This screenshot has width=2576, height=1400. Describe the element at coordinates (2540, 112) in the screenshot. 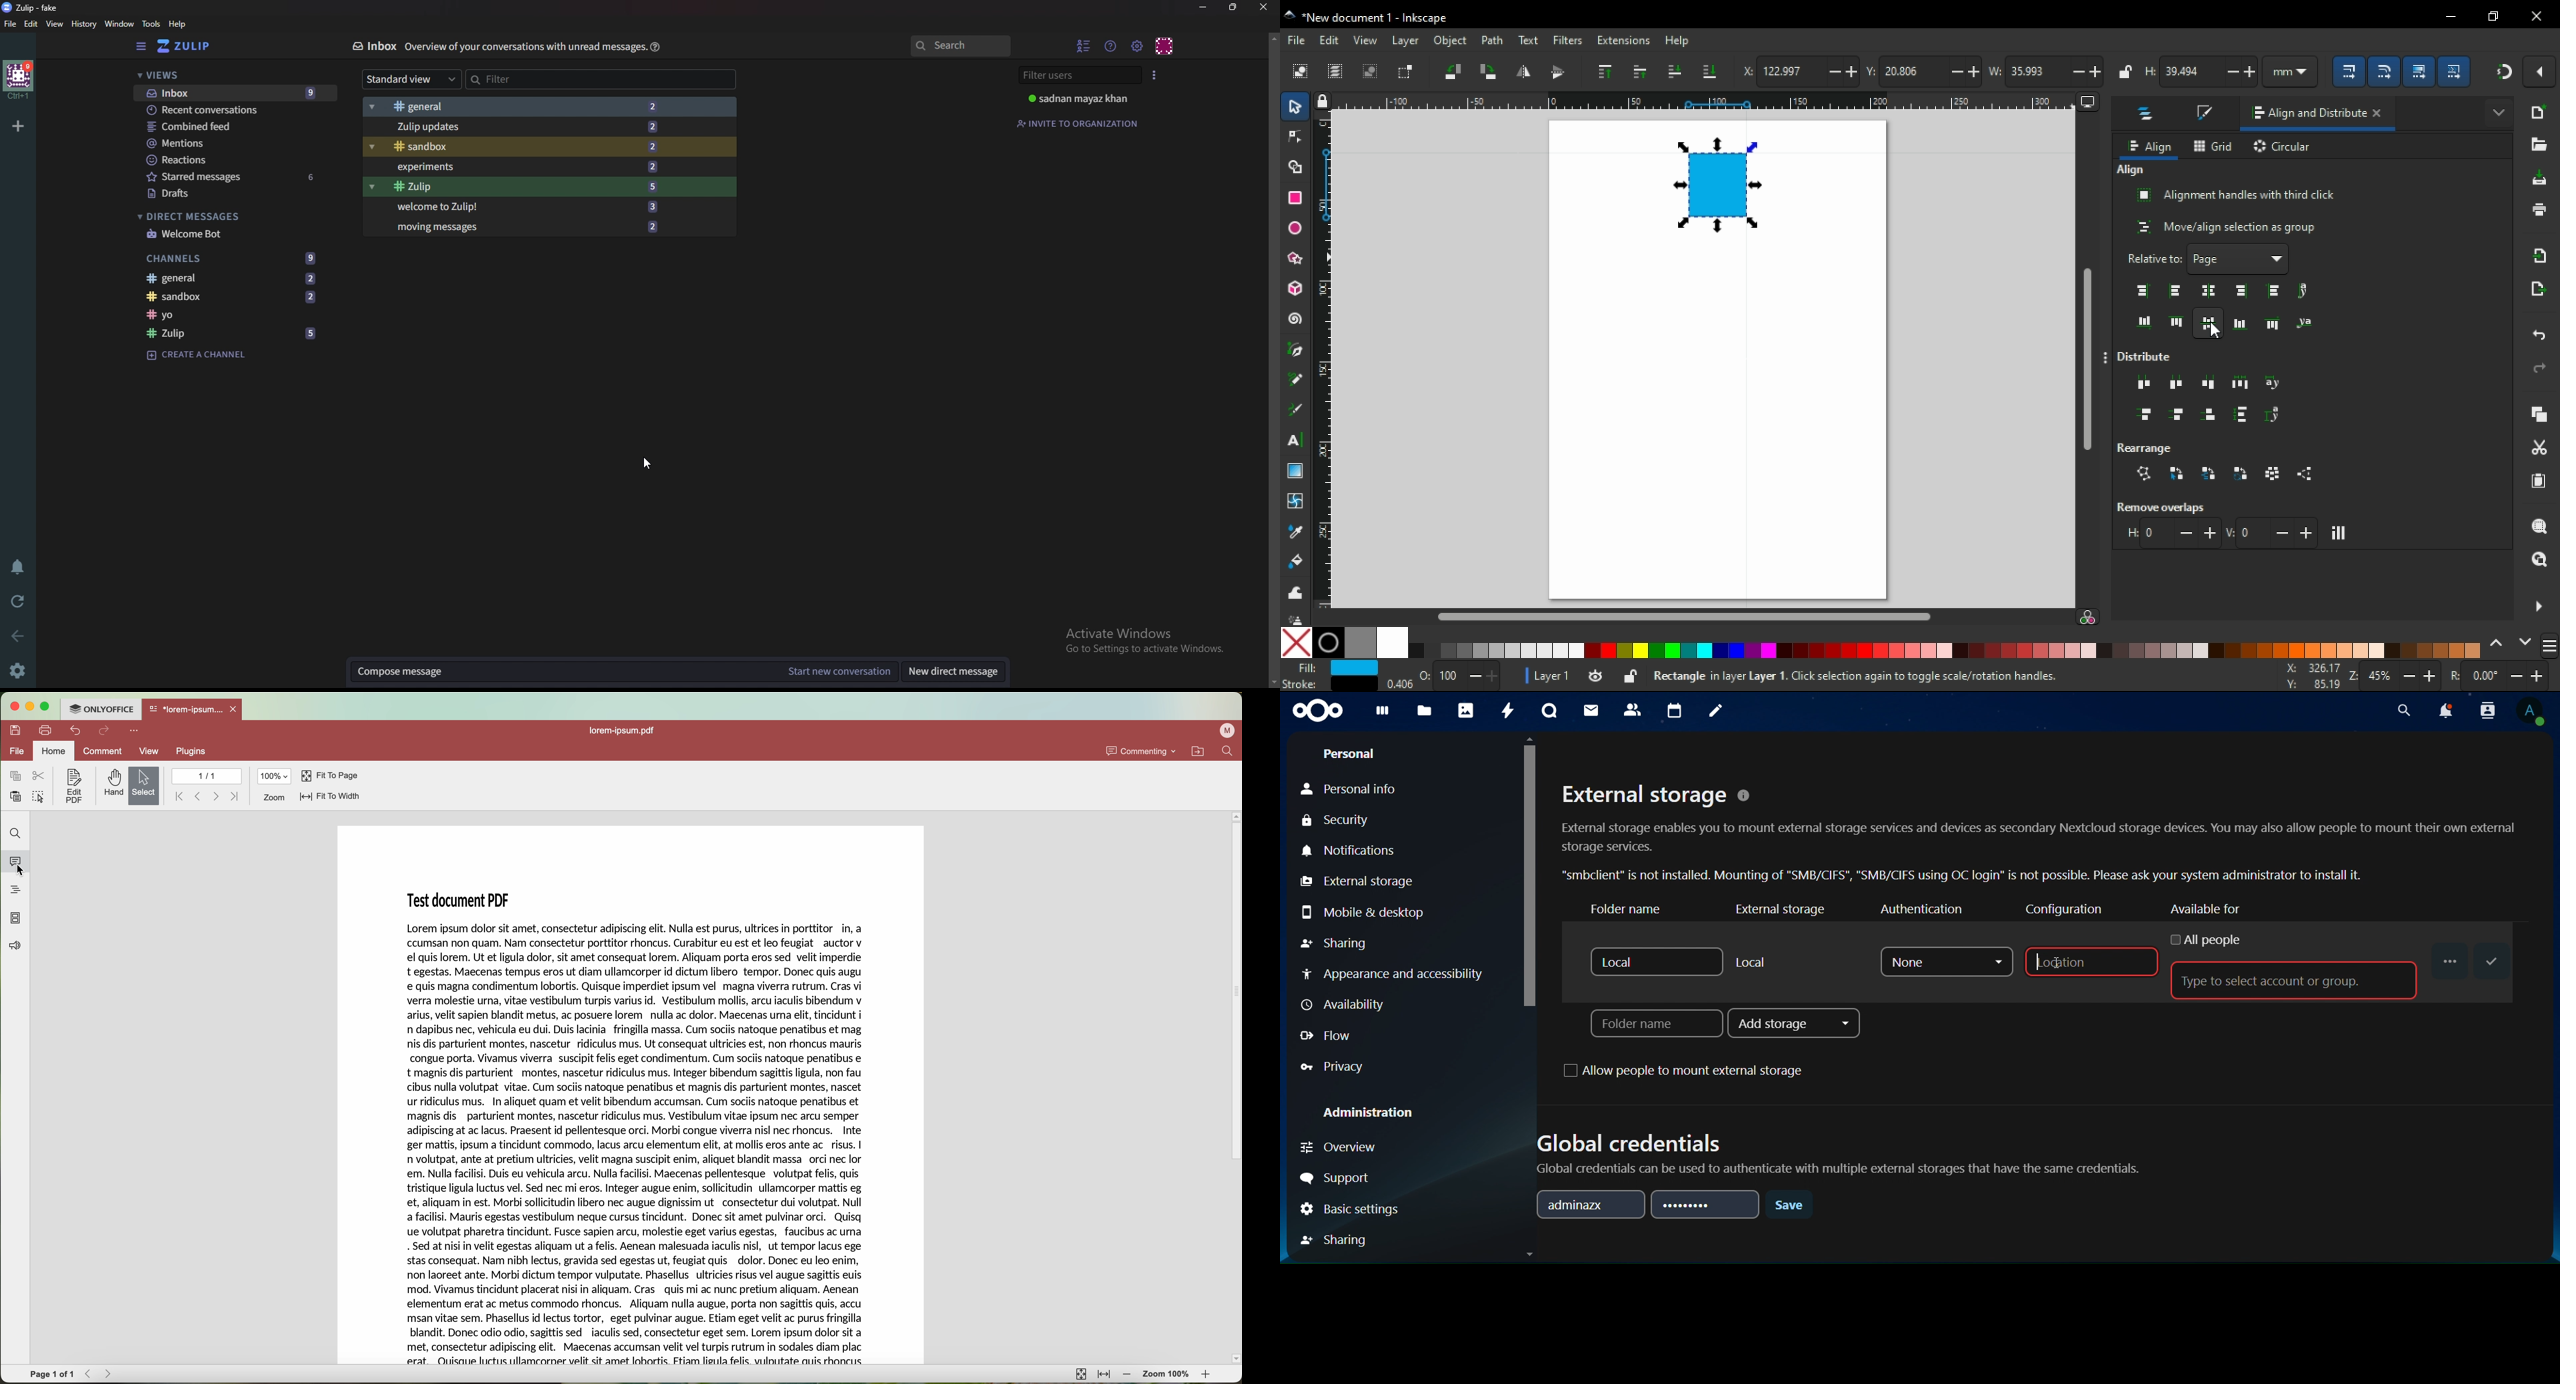

I see `new` at that location.